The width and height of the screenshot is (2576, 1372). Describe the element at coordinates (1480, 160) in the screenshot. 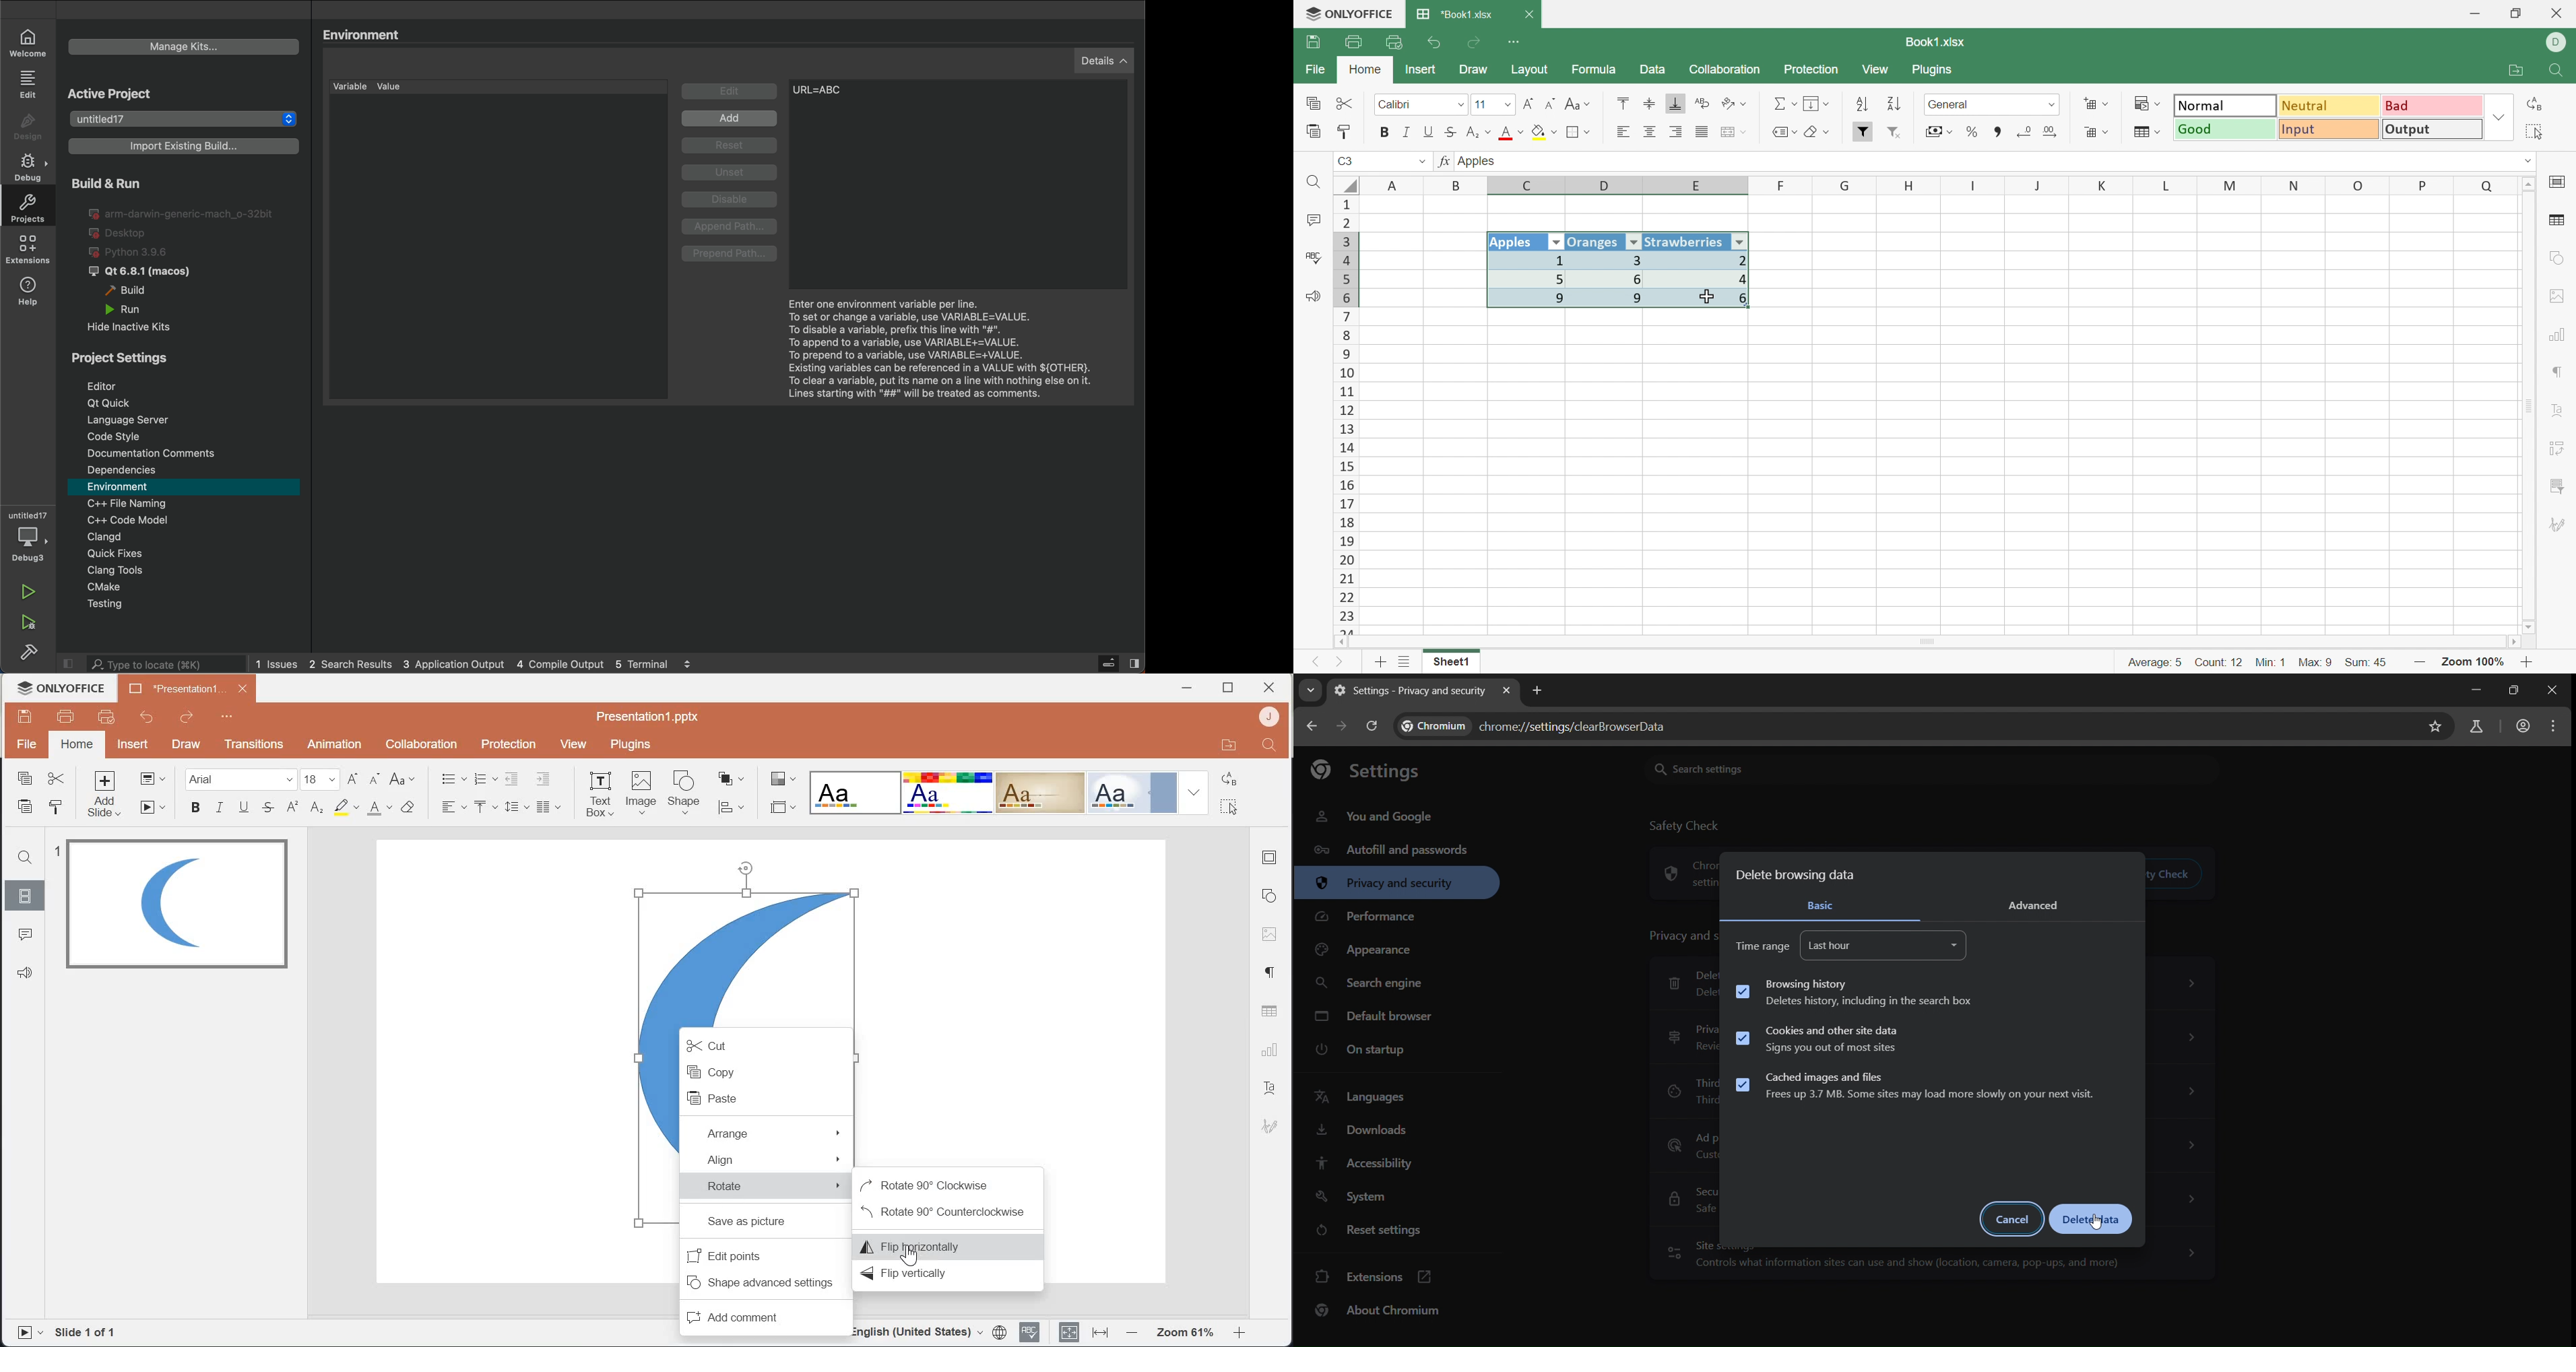

I see `Apples` at that location.